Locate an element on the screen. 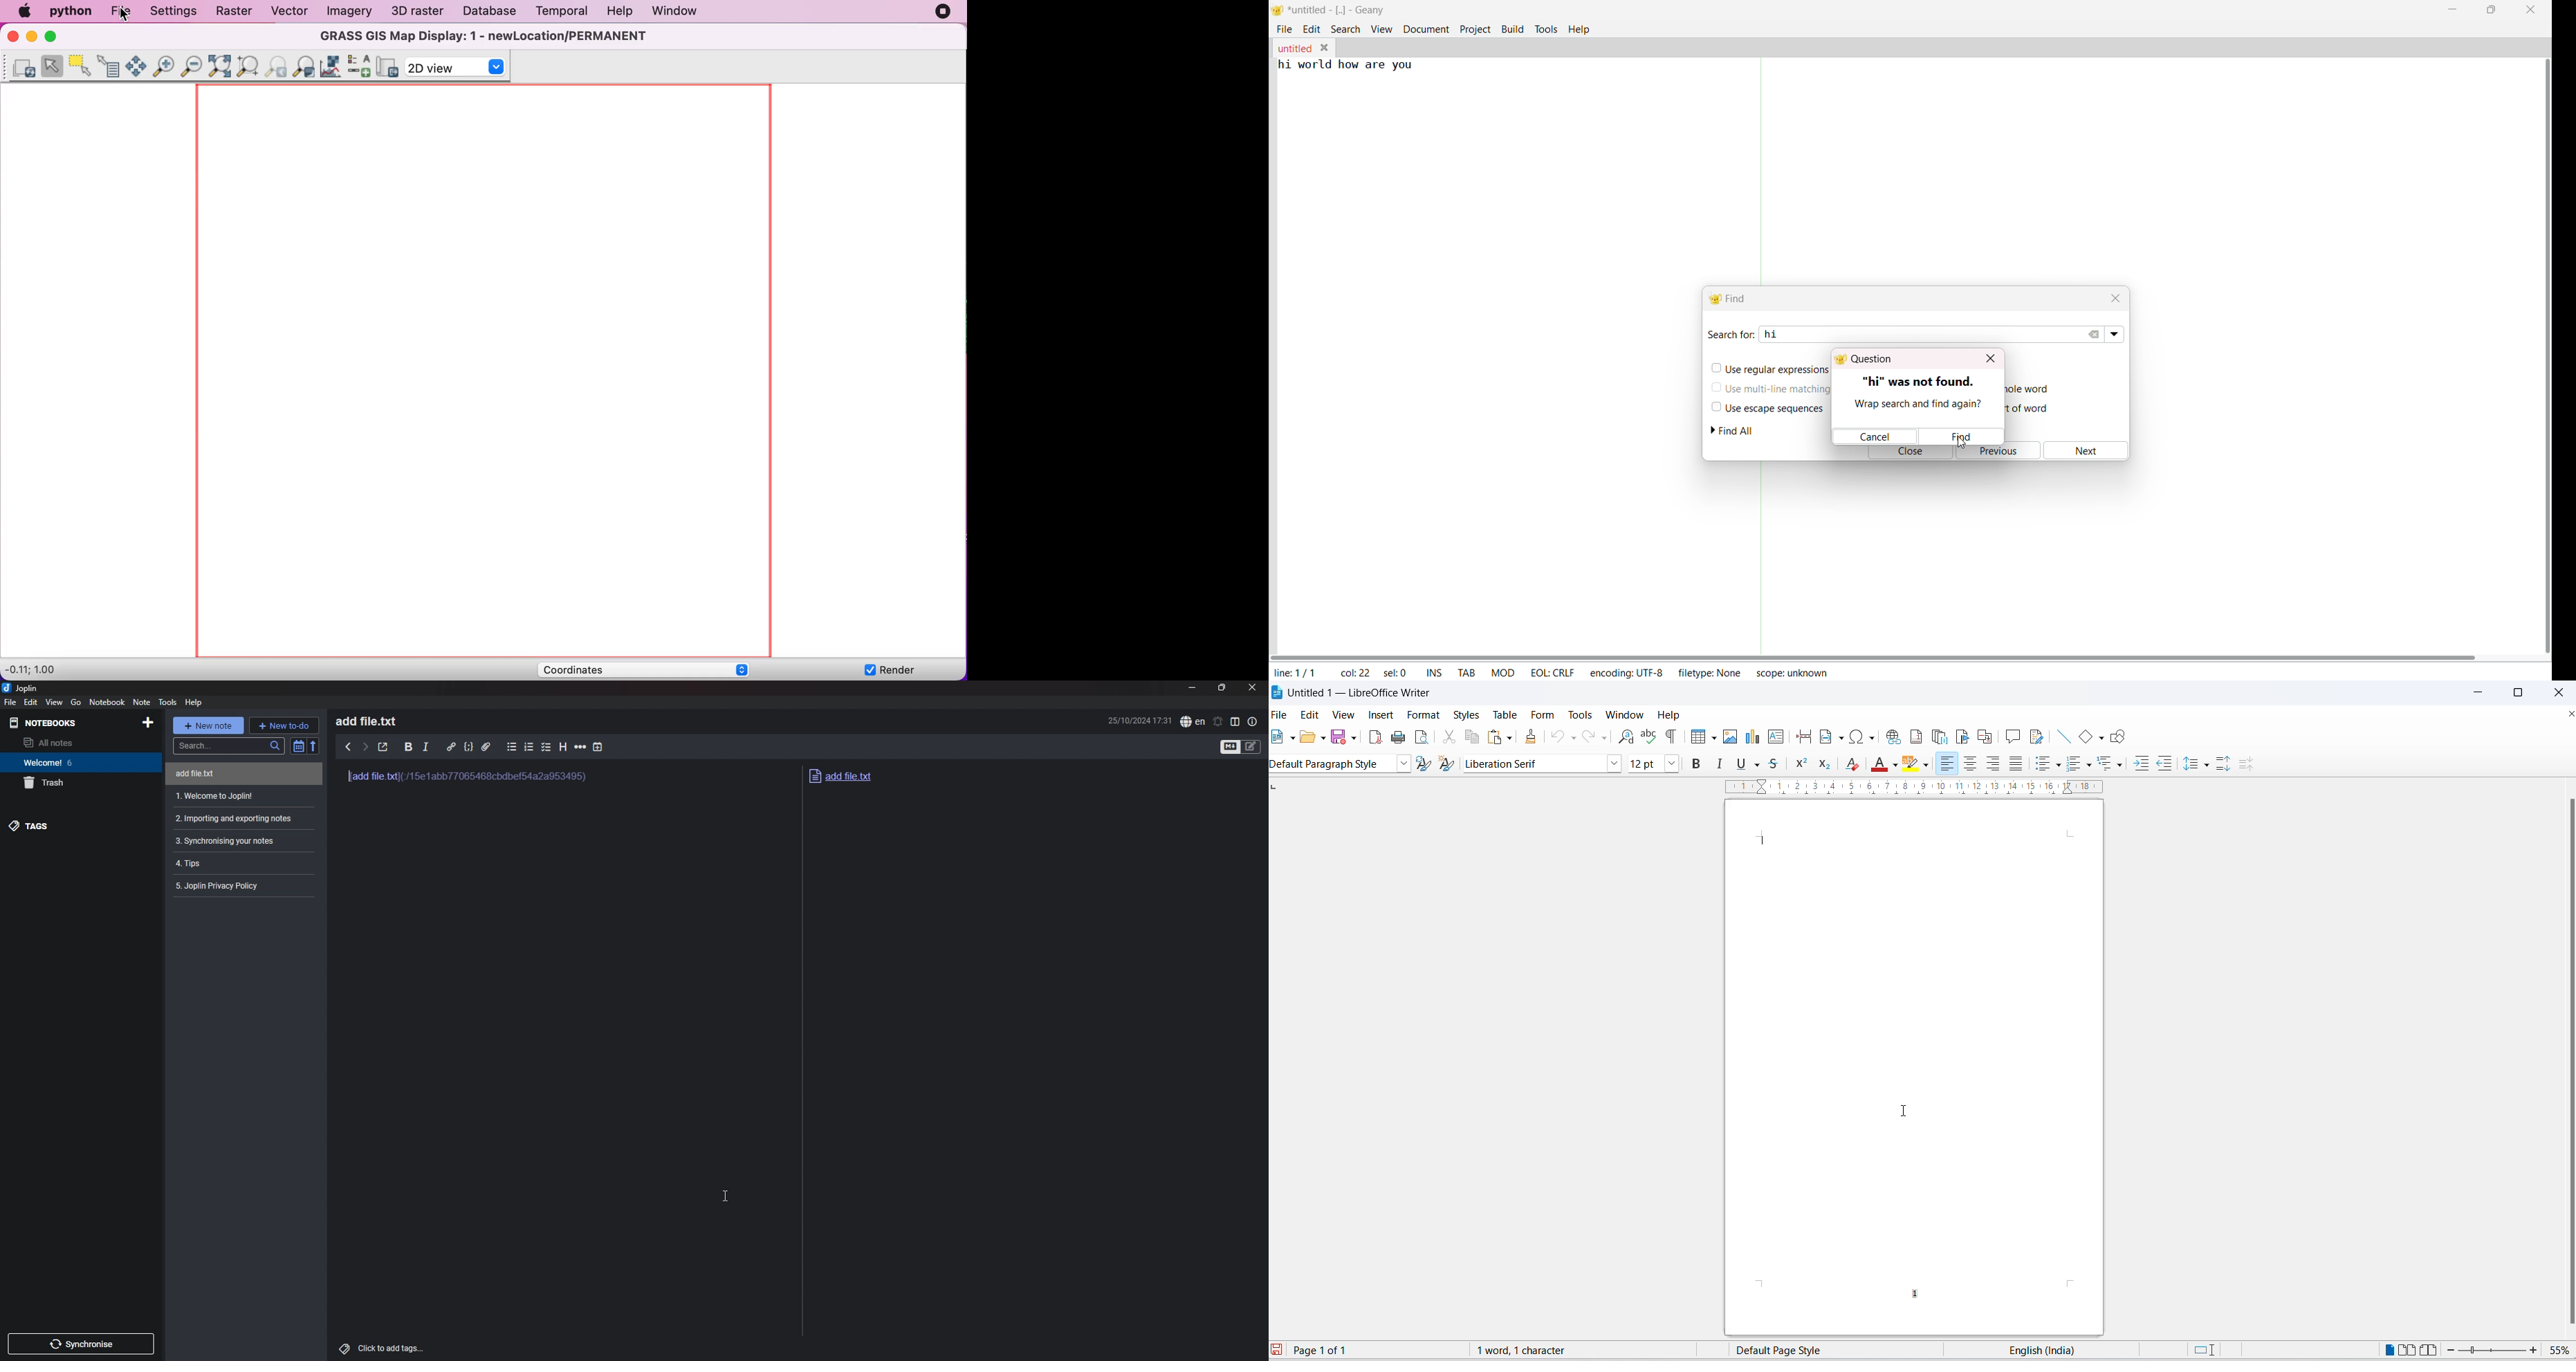 This screenshot has width=2576, height=1372. joplin is located at coordinates (20, 687).